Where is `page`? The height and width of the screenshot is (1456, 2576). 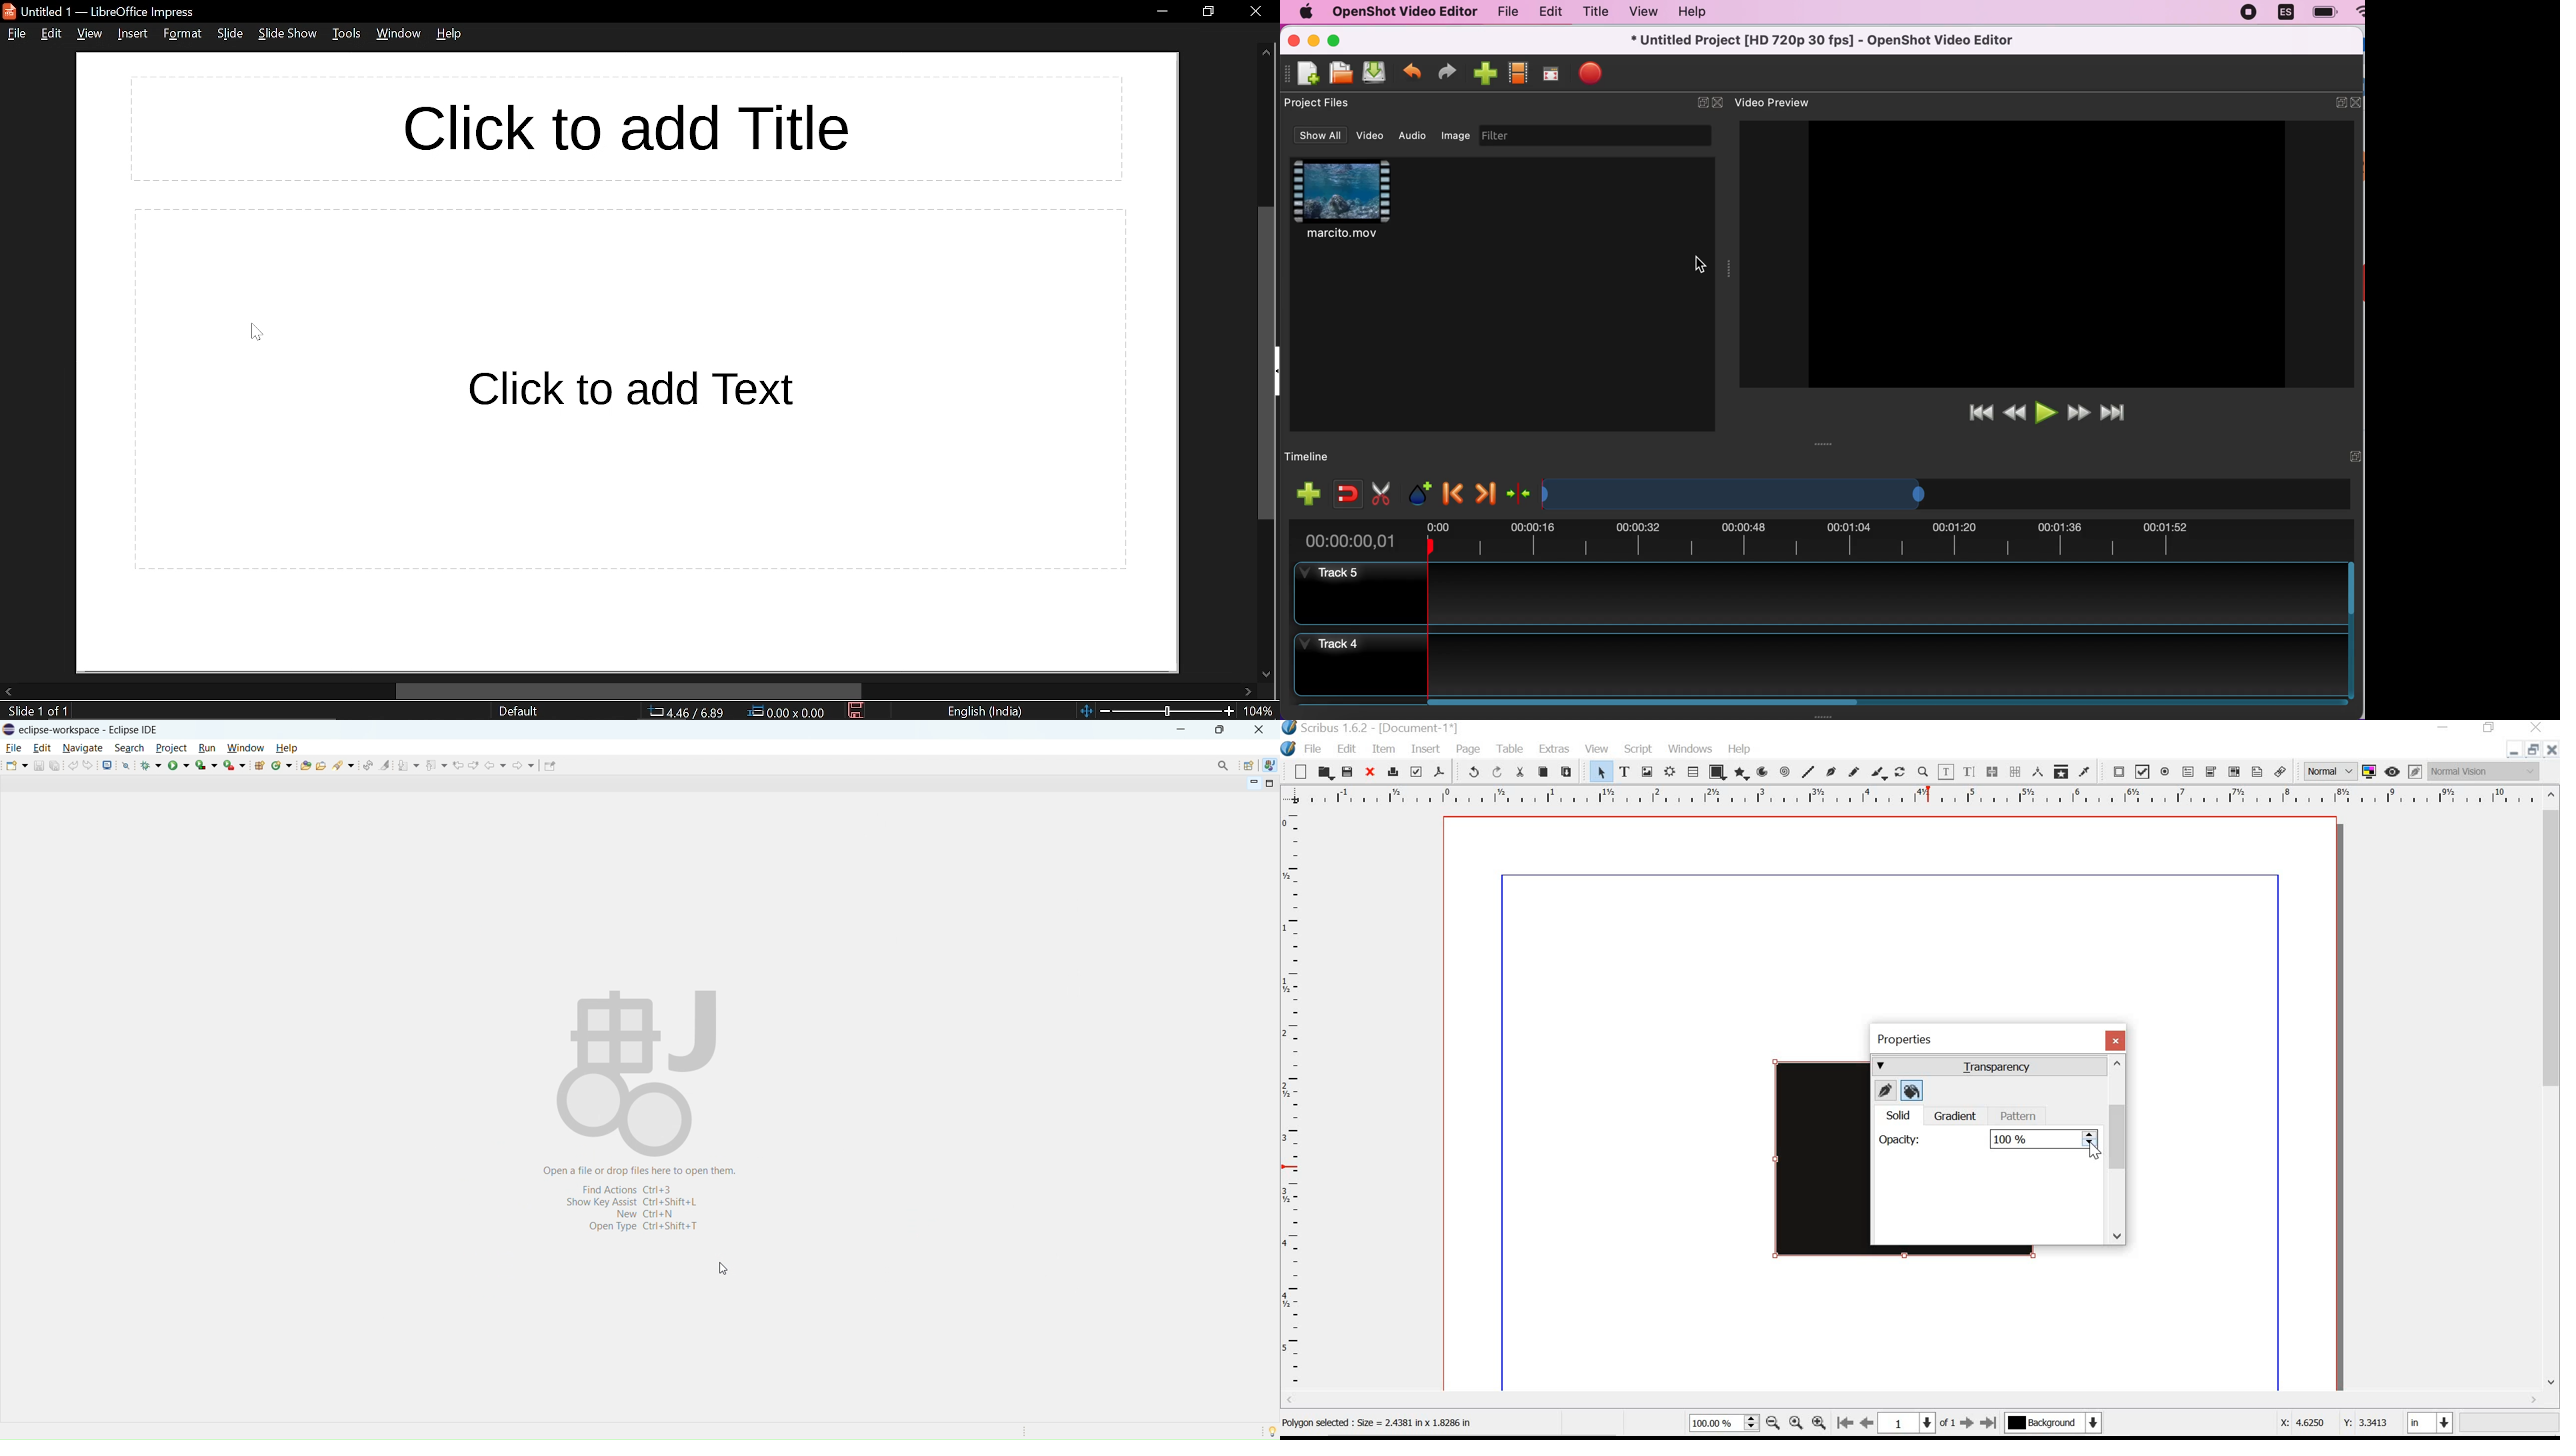
page is located at coordinates (1465, 747).